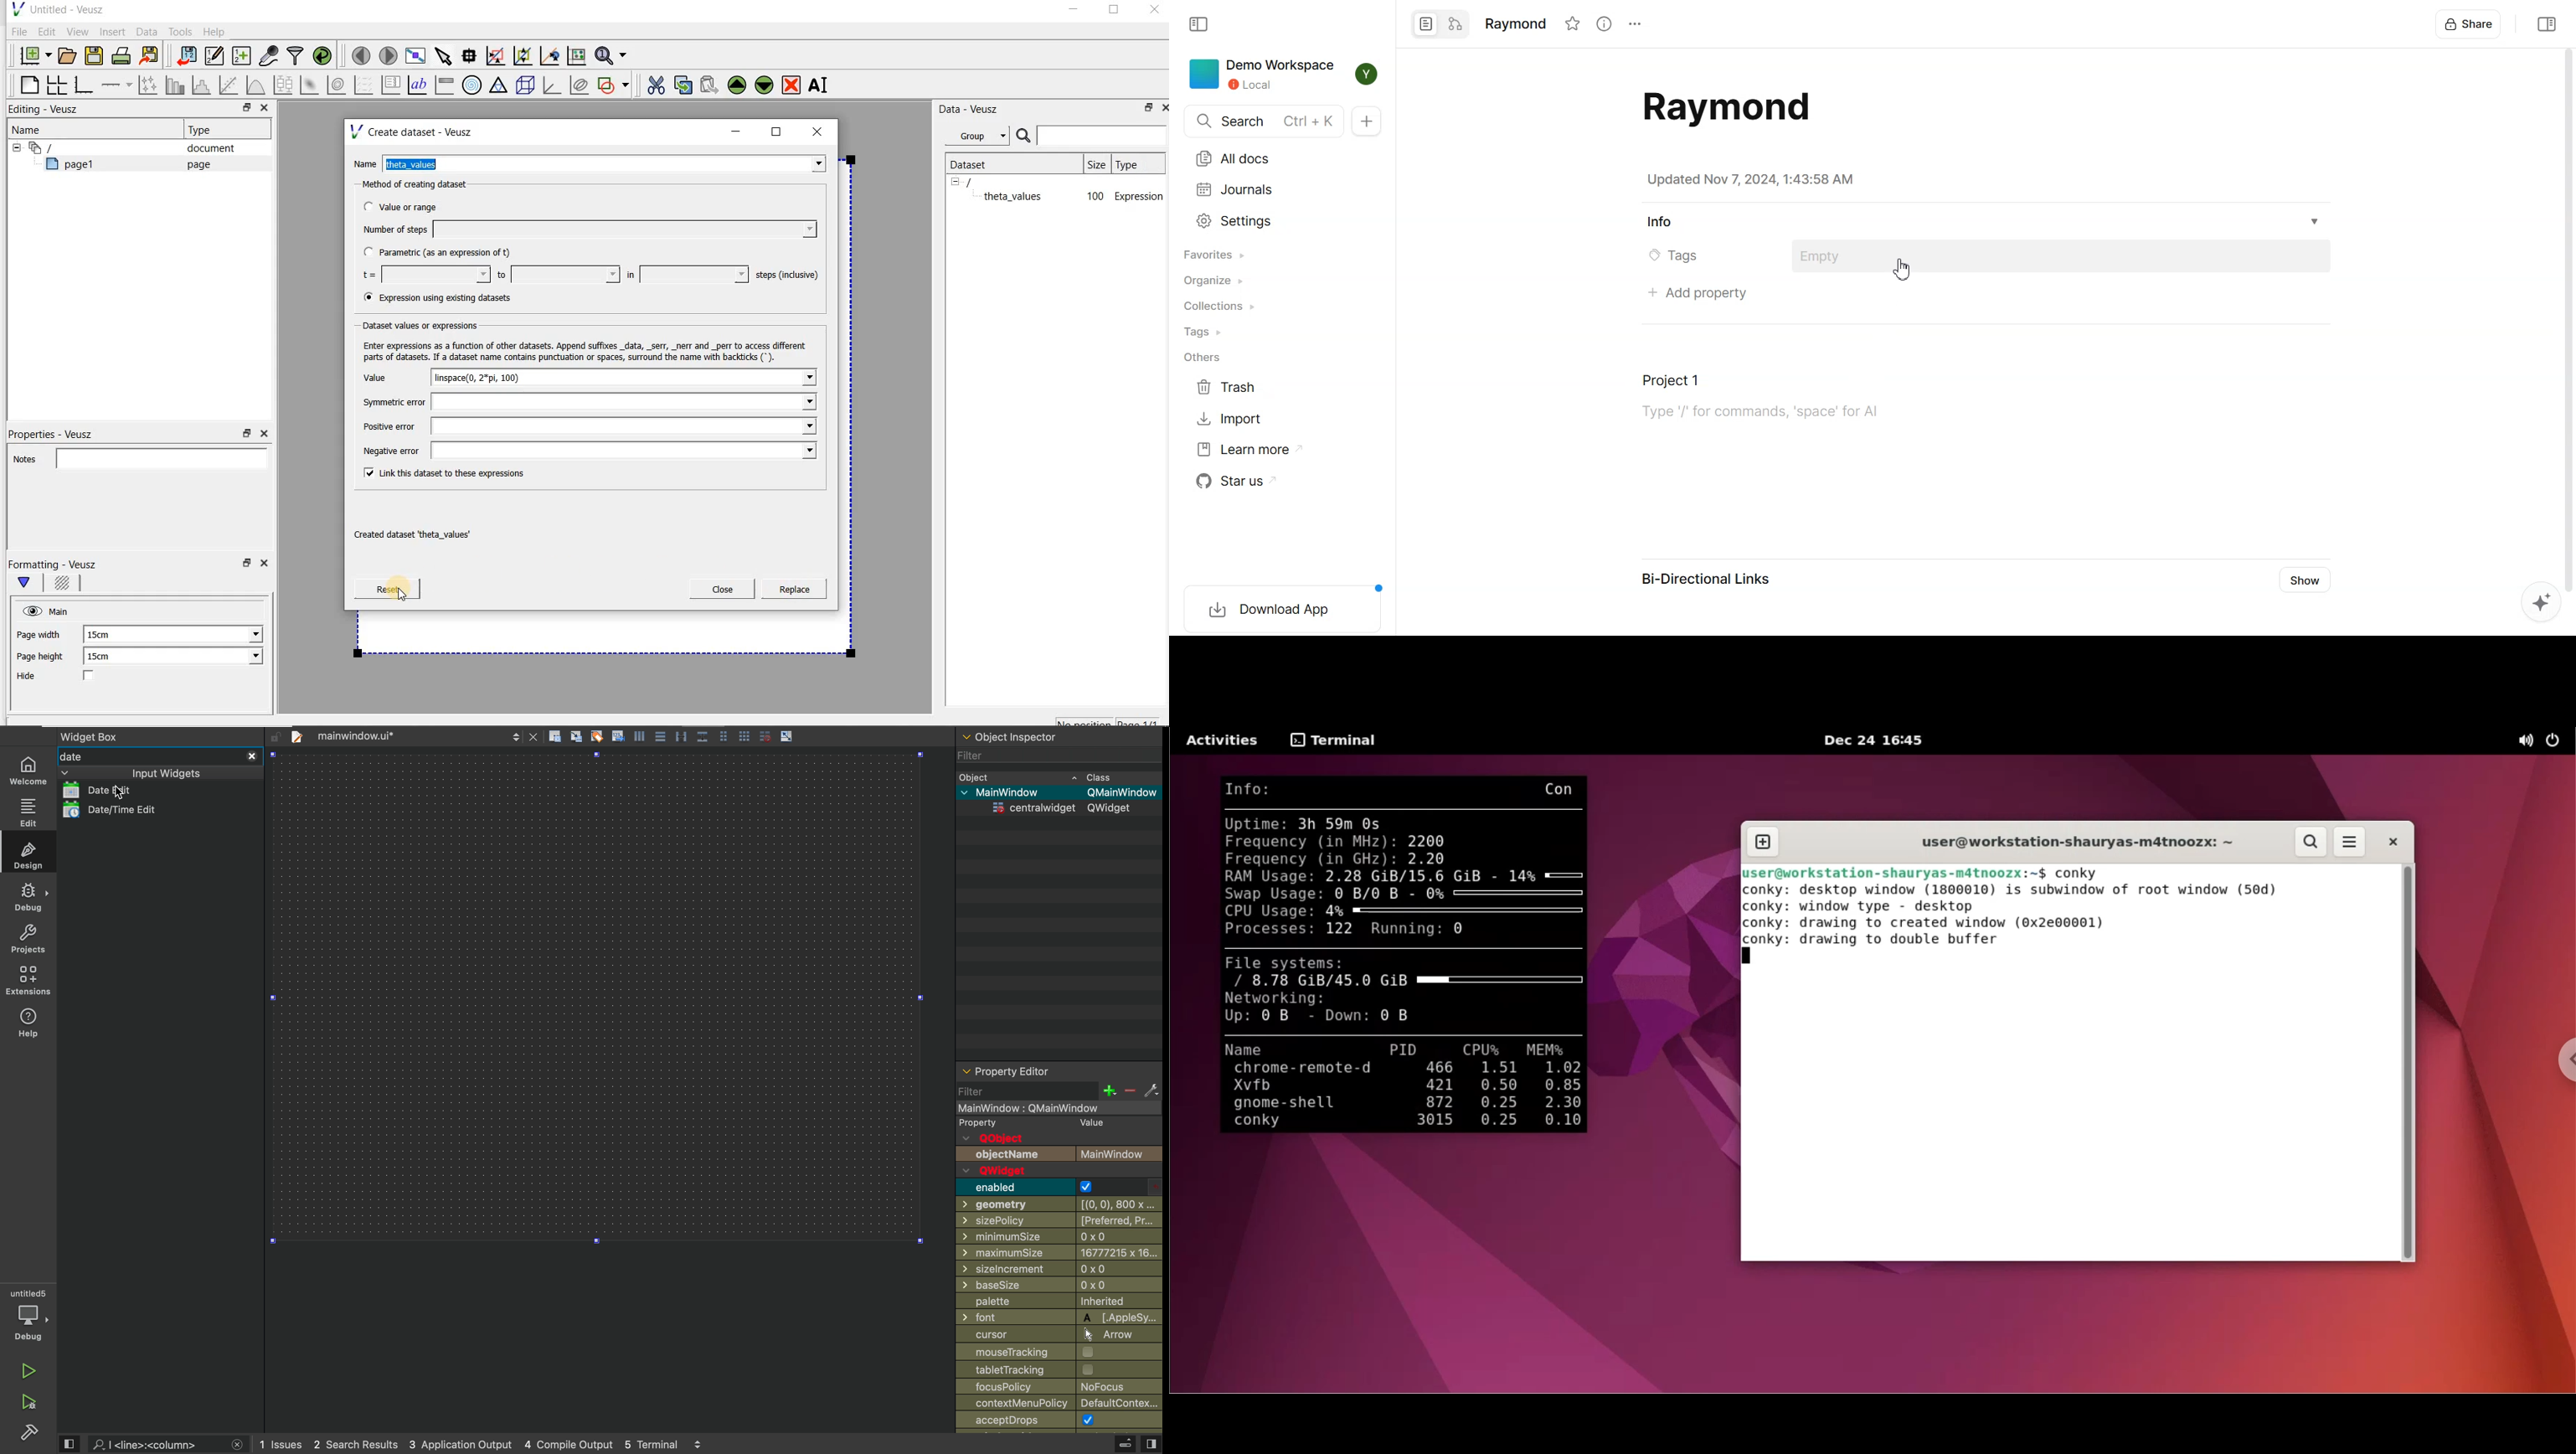  Describe the element at coordinates (1278, 607) in the screenshot. I see `Download App` at that location.